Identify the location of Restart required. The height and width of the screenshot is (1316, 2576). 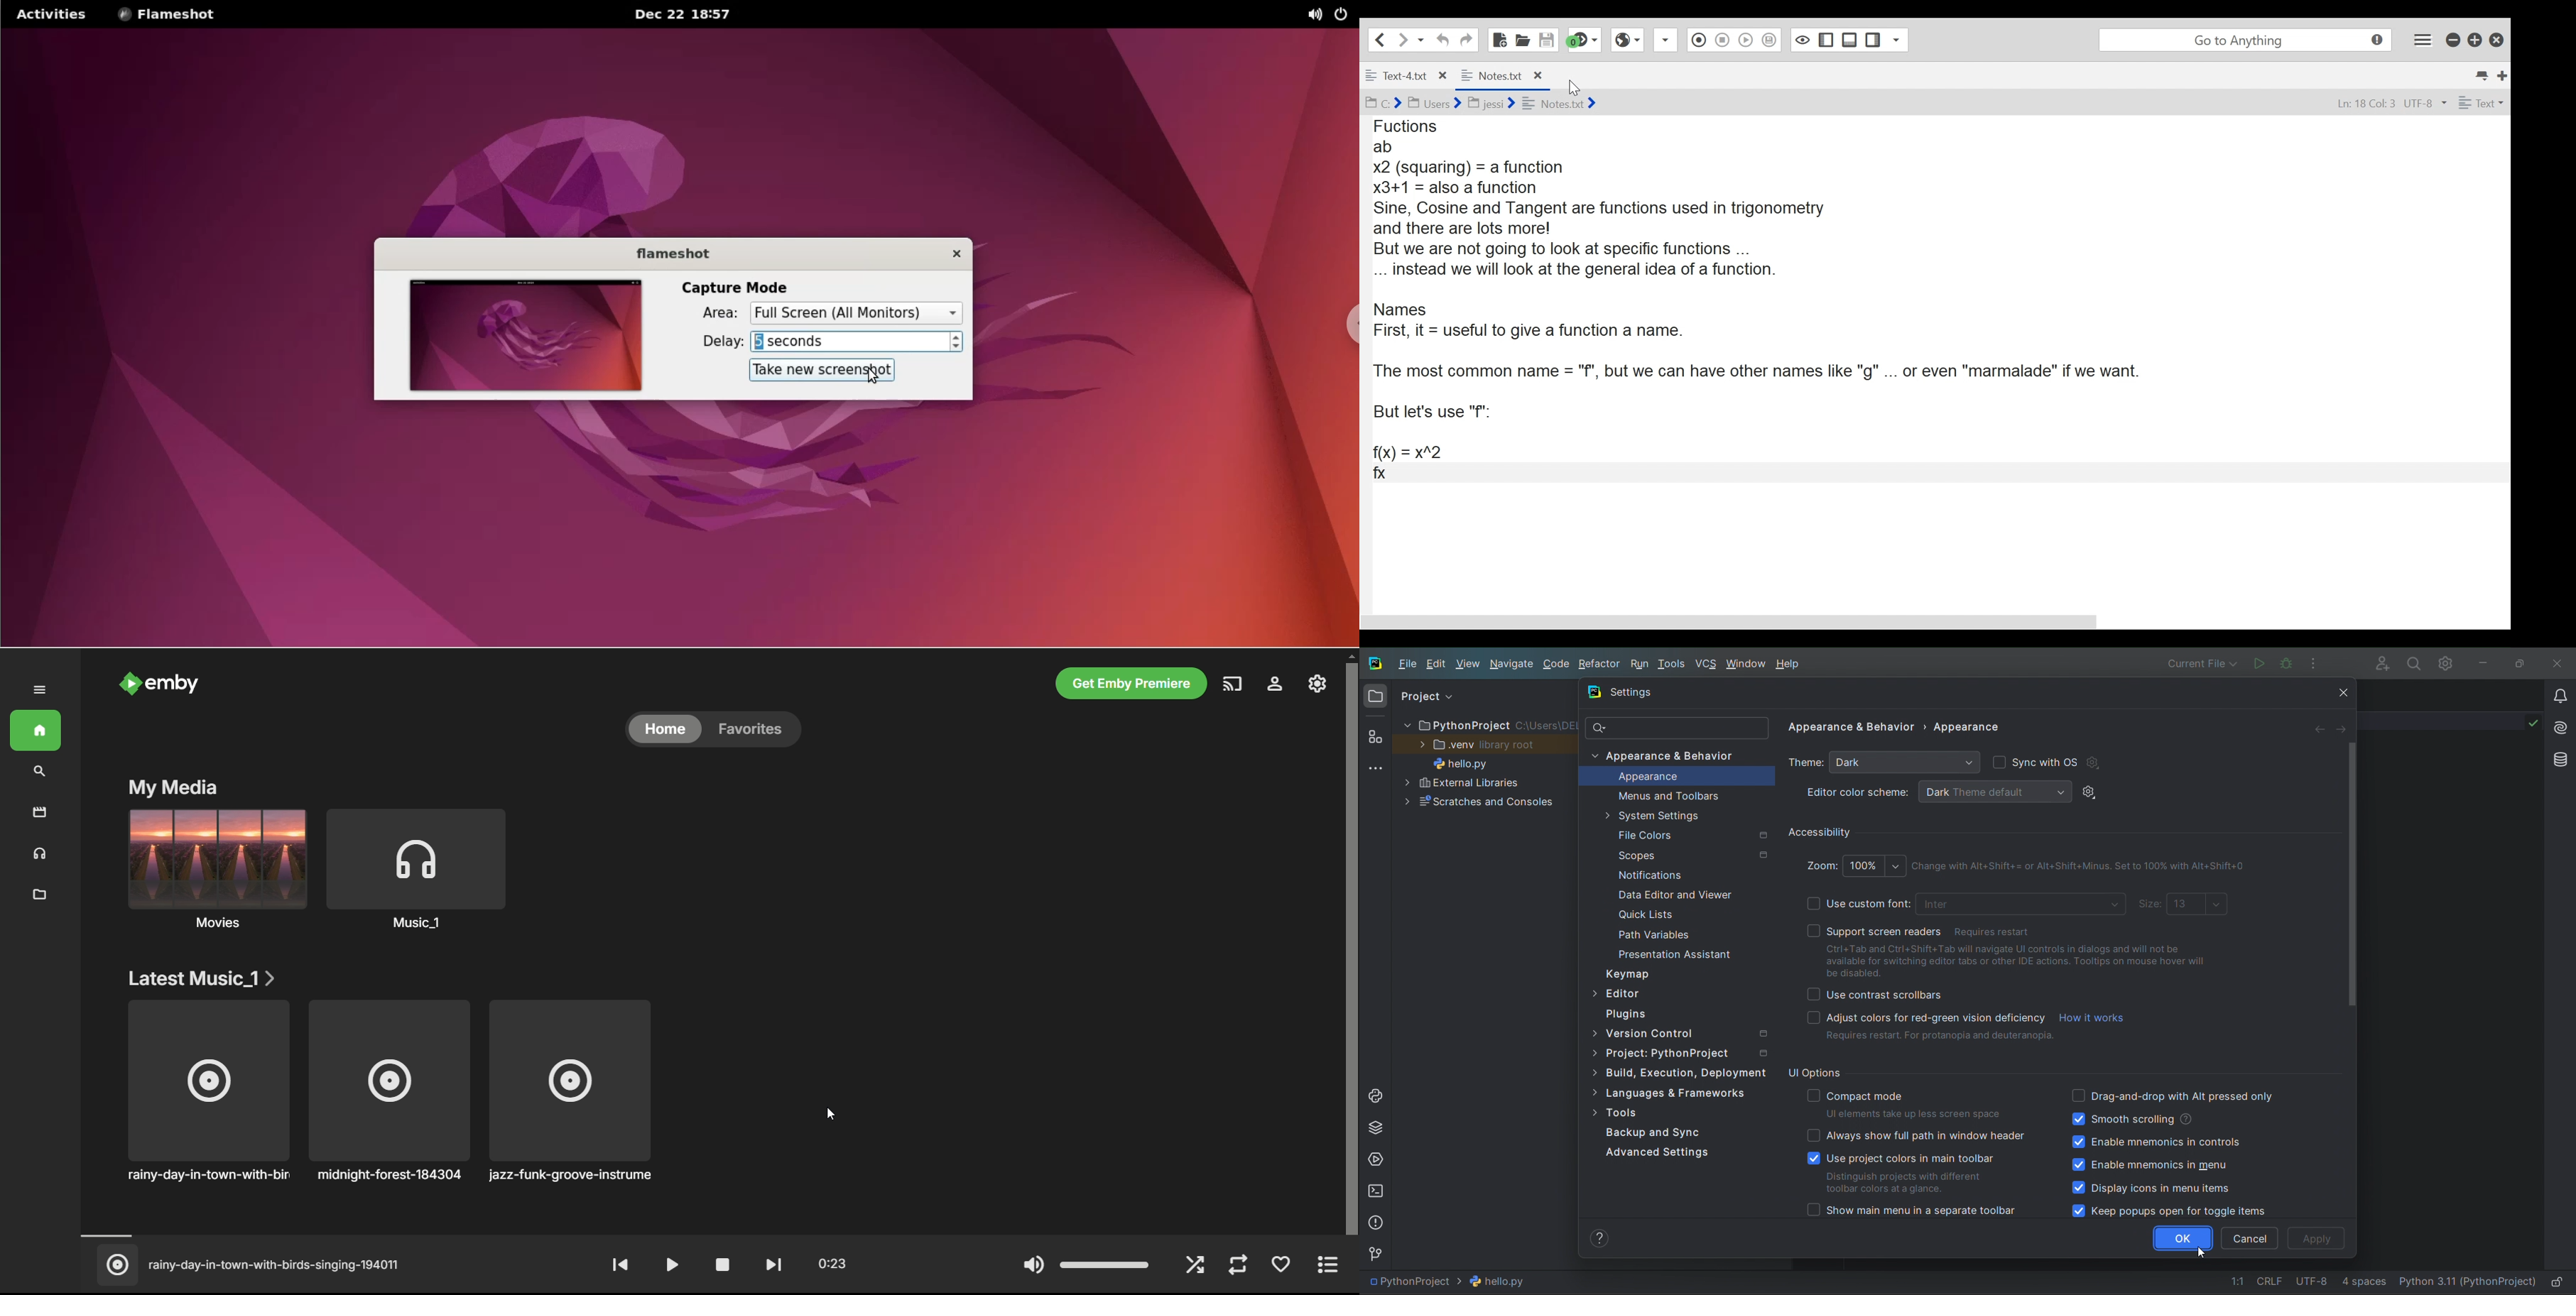
(1995, 930).